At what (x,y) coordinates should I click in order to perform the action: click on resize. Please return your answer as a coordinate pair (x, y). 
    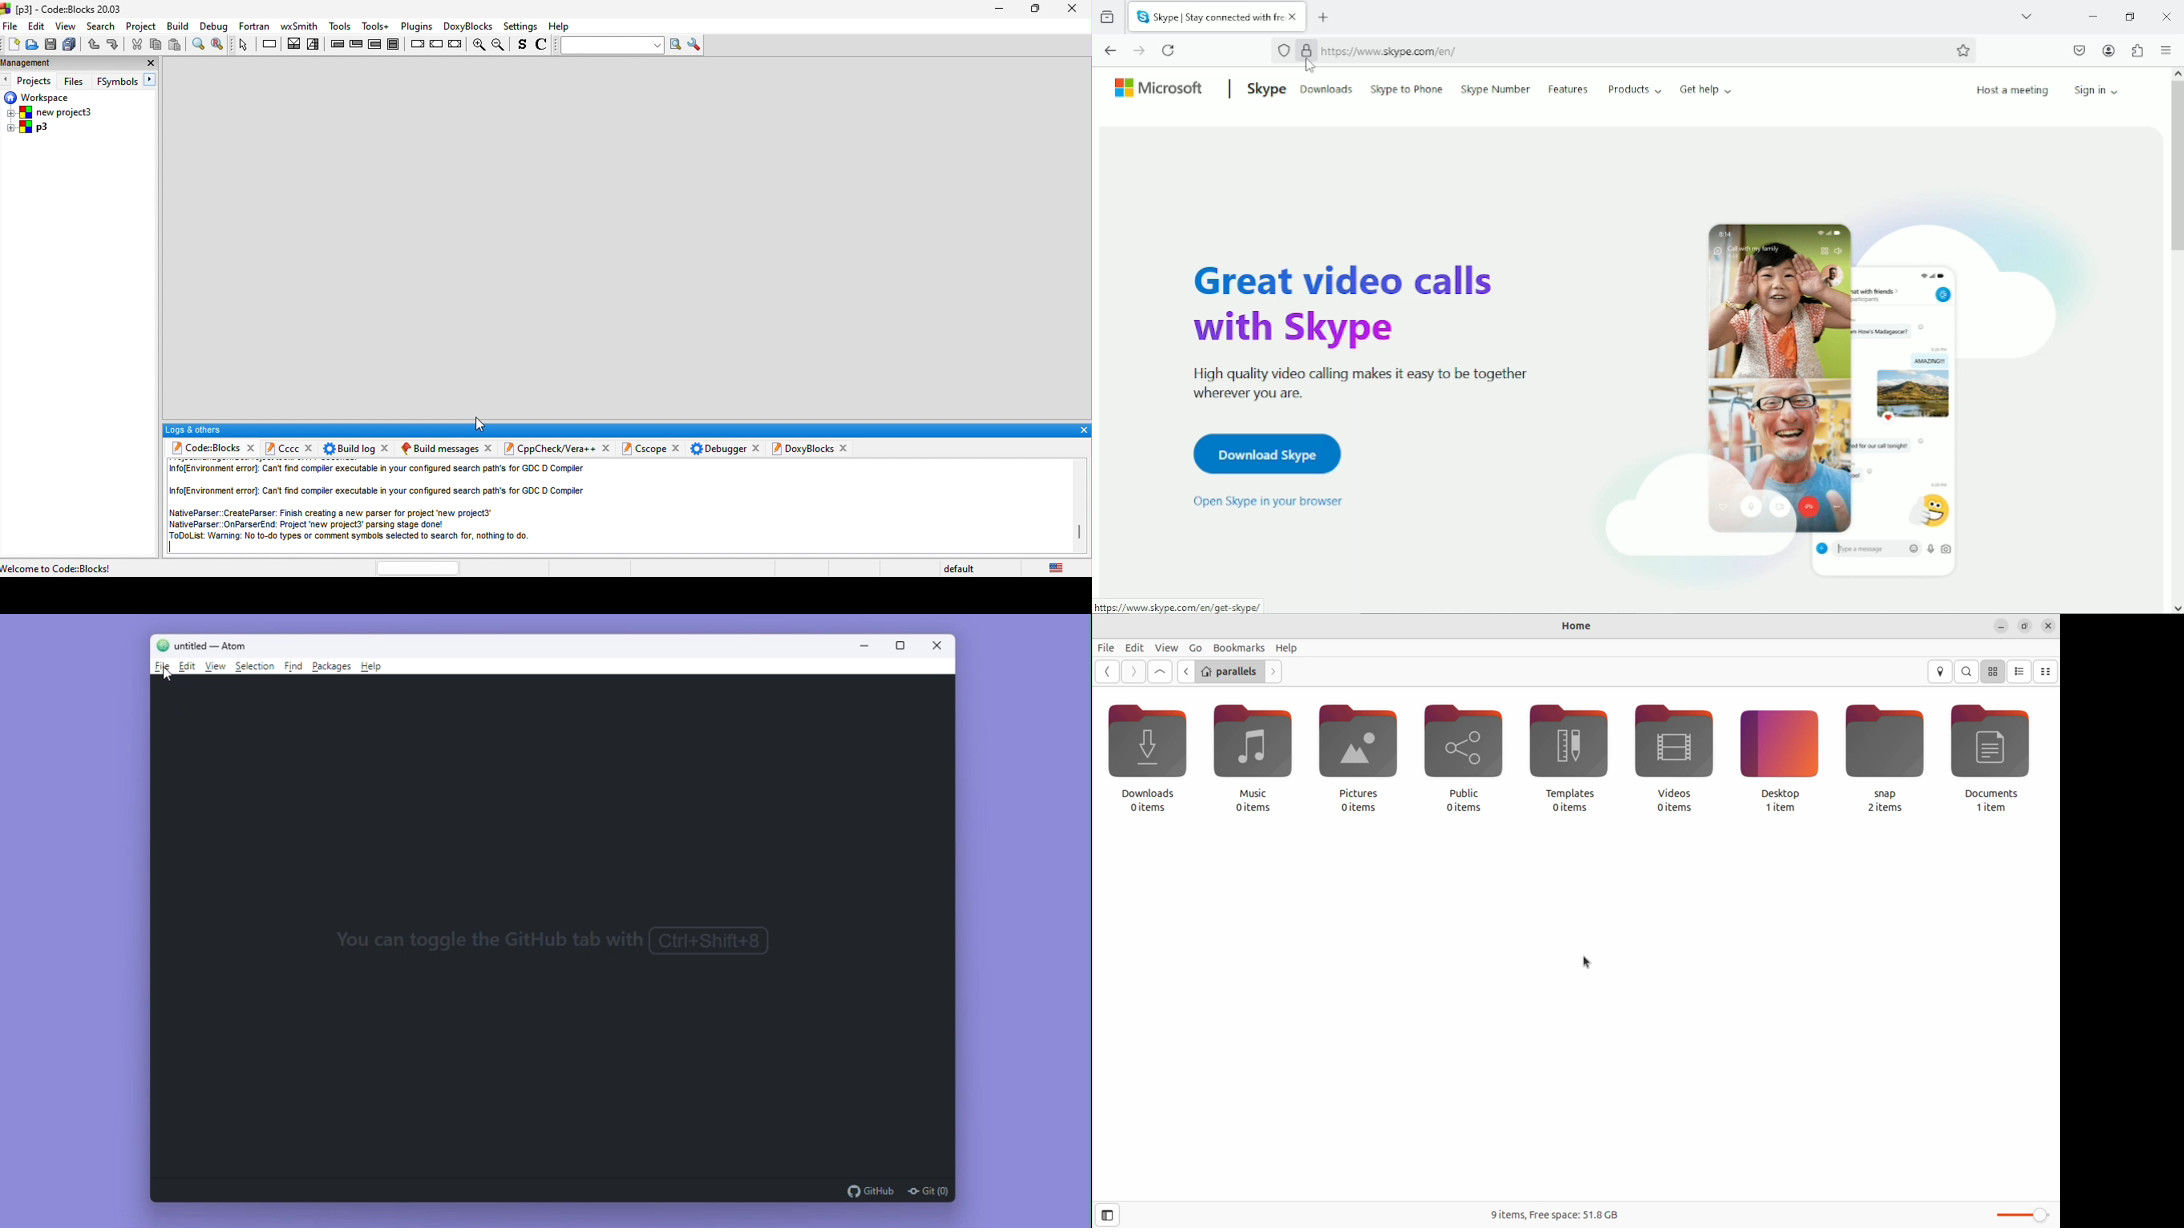
    Looking at the image, I should click on (2025, 625).